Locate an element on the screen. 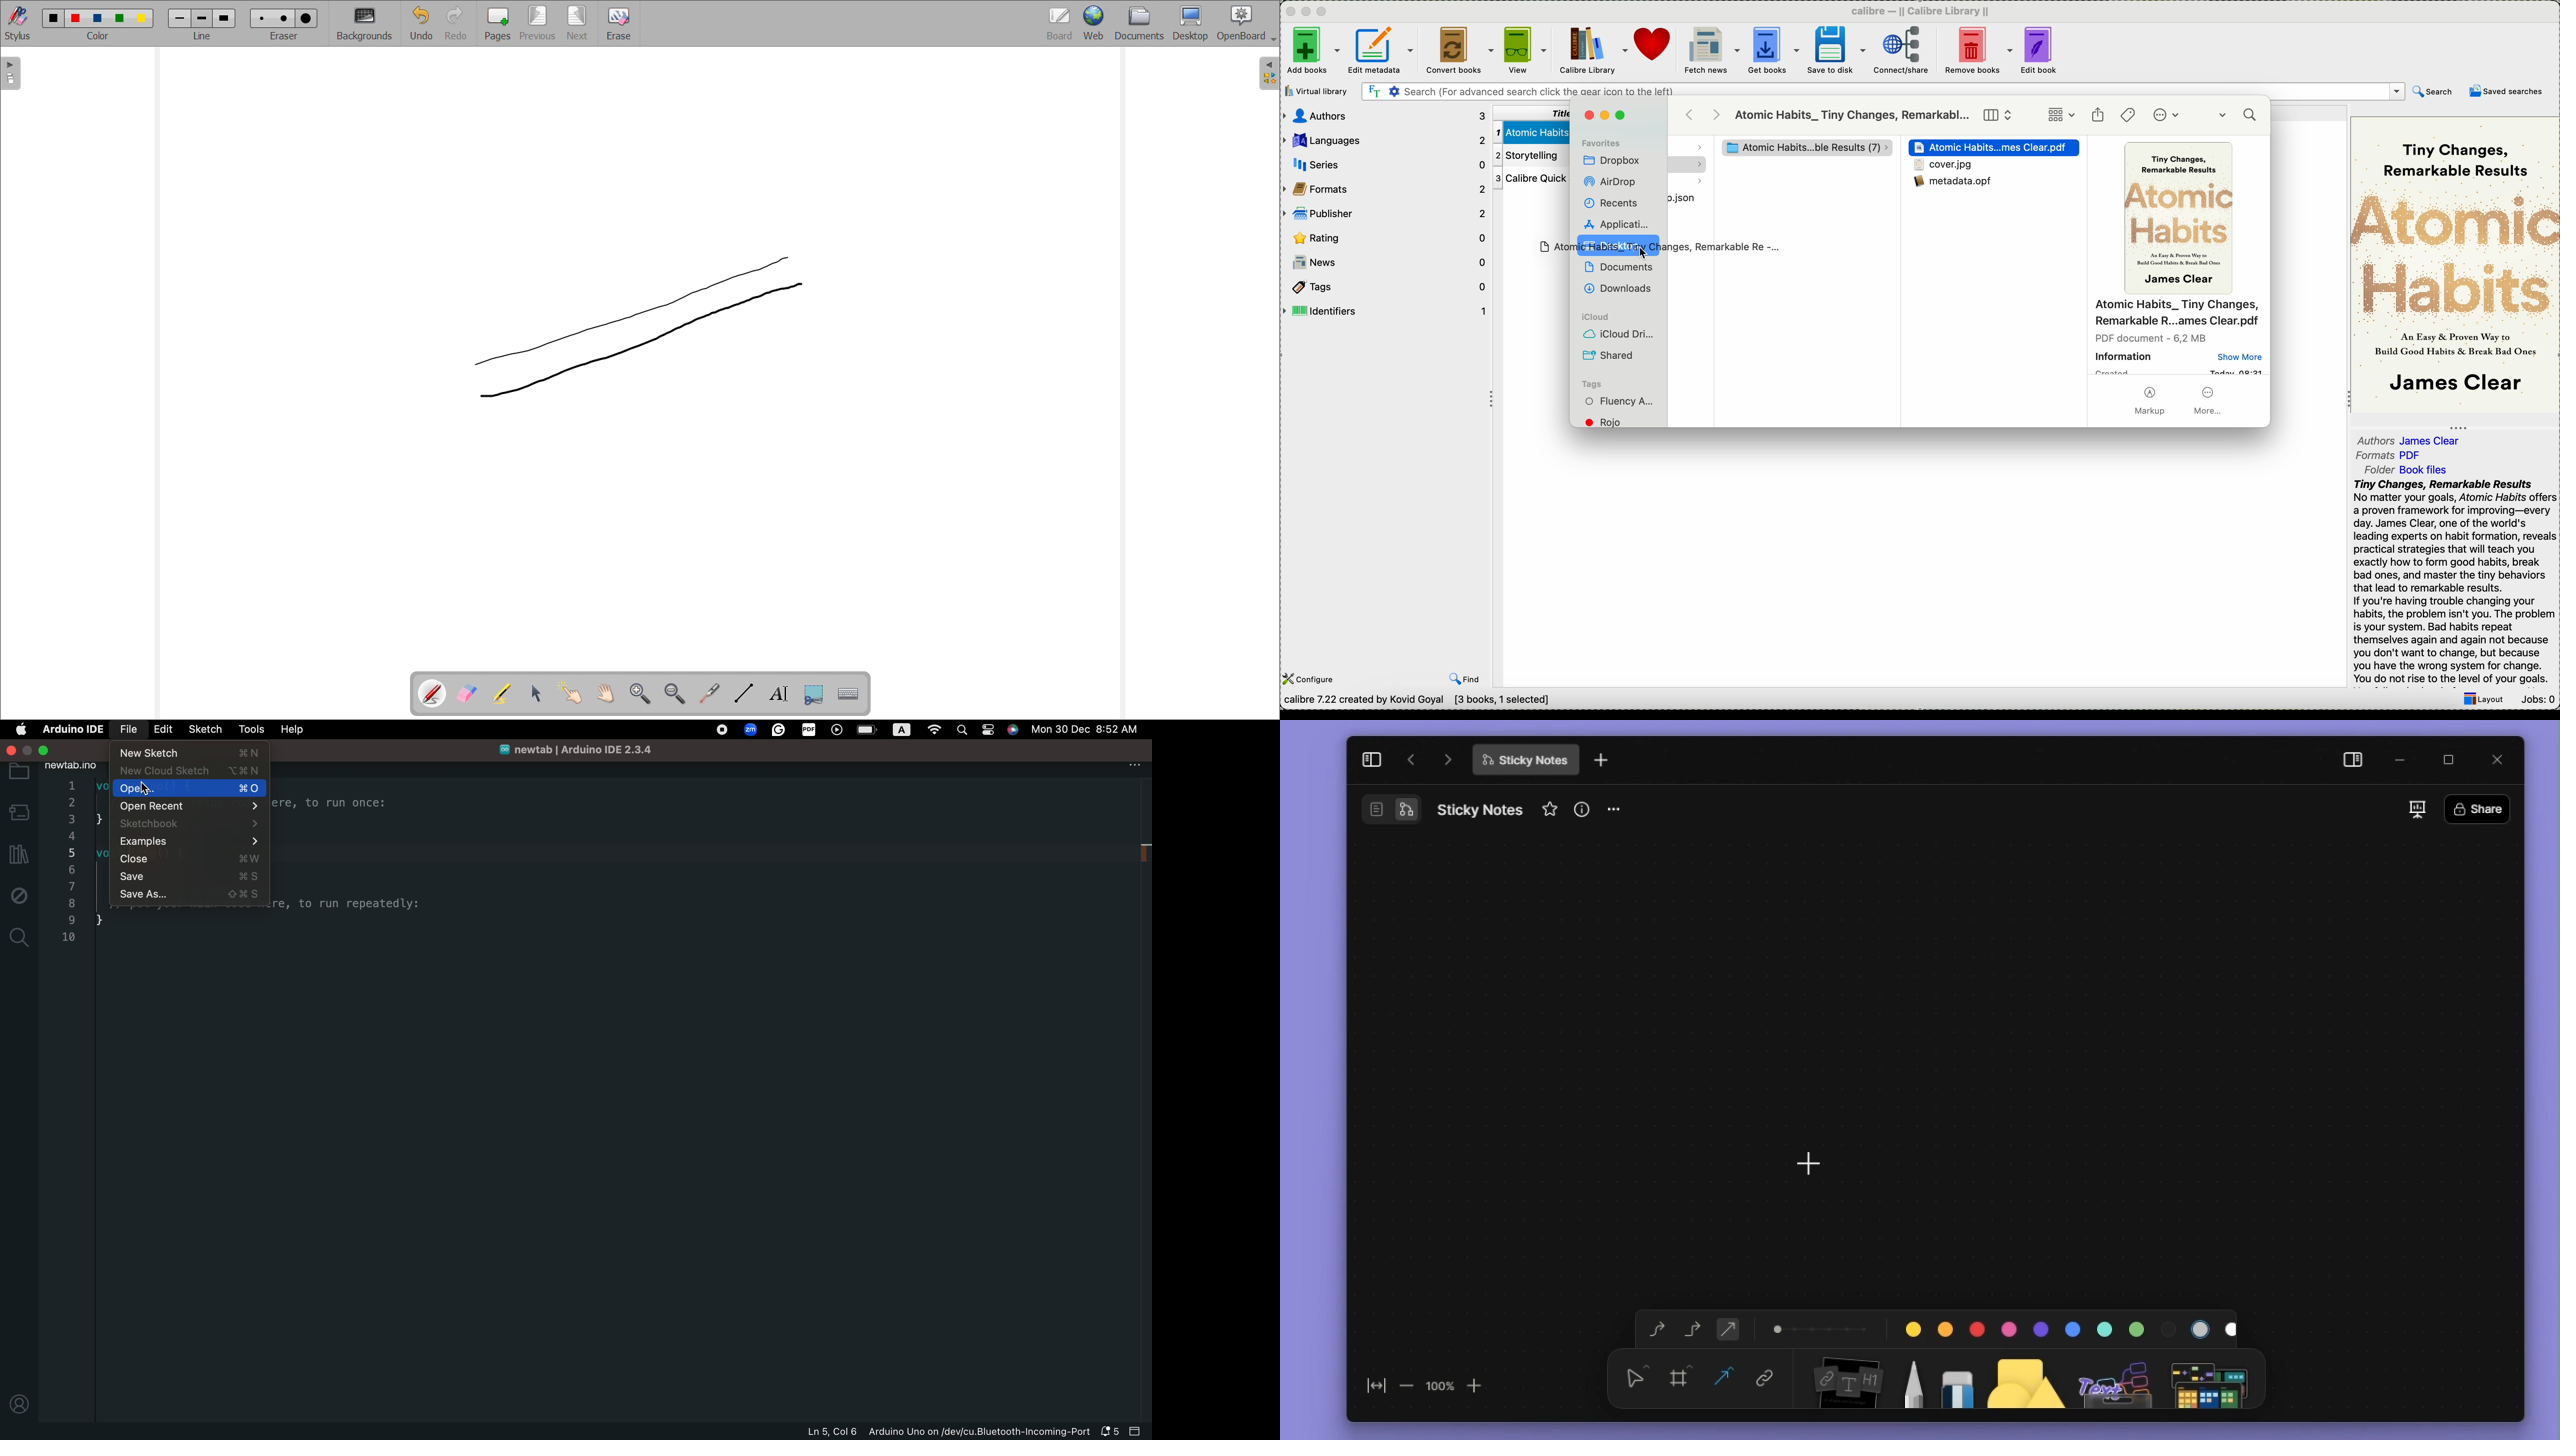  shared is located at coordinates (1610, 355).